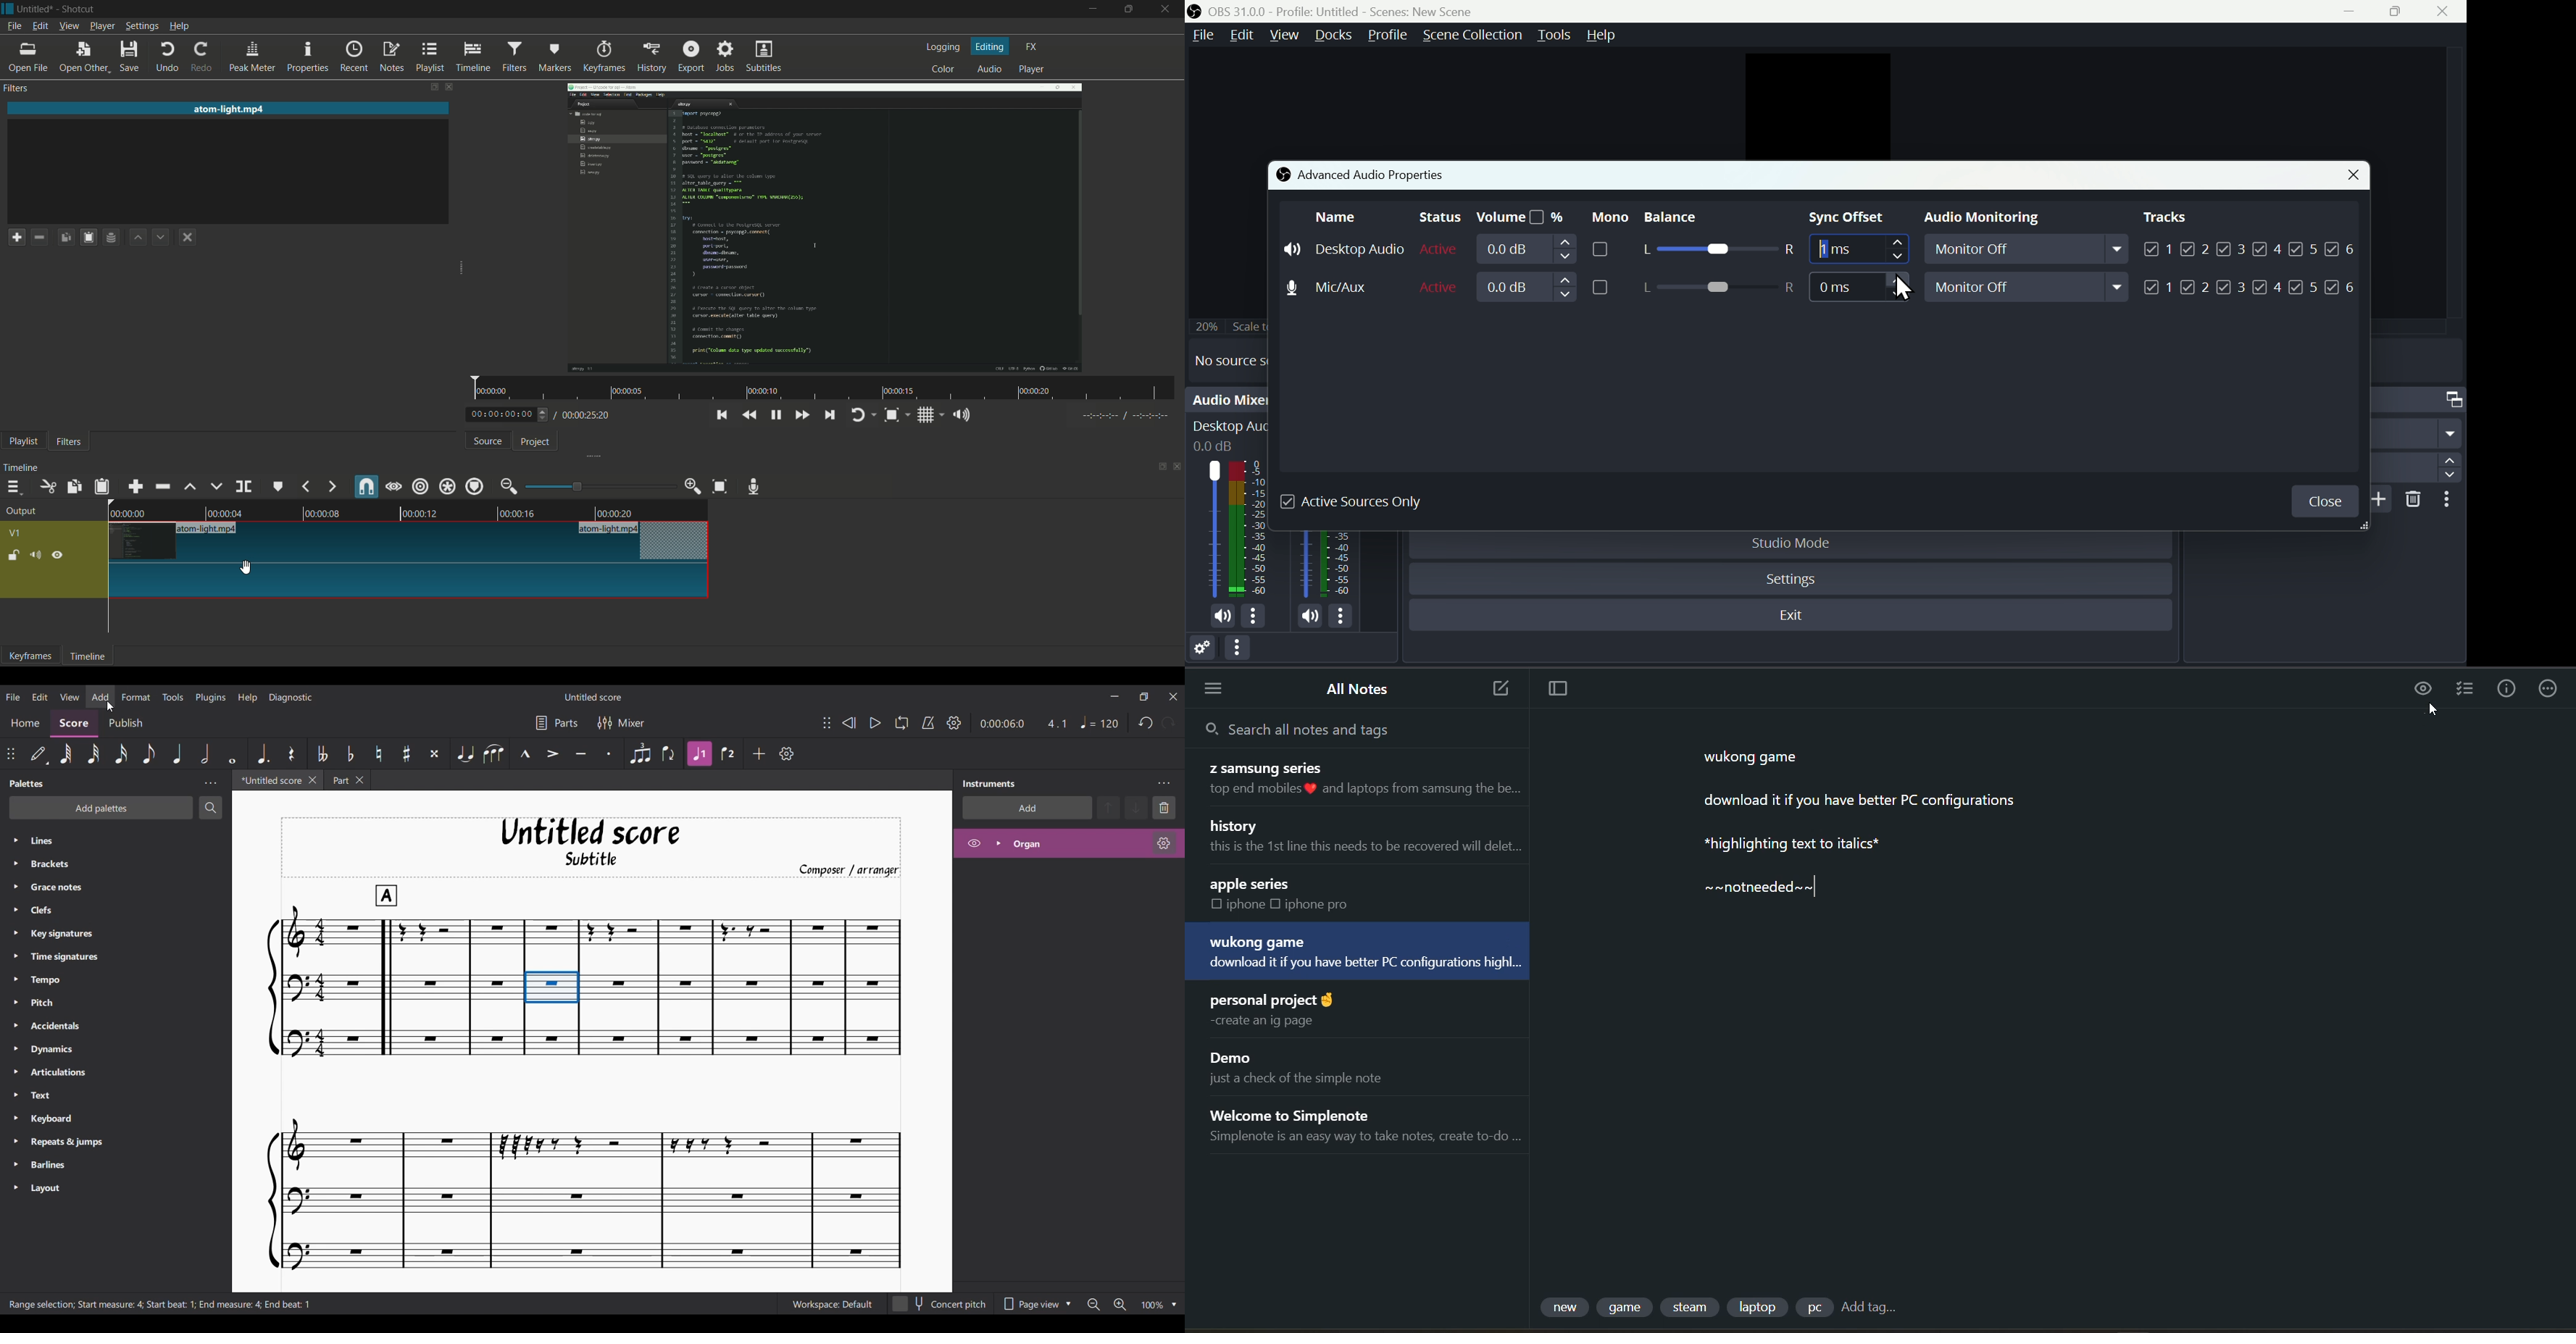  I want to click on Active, so click(1440, 249).